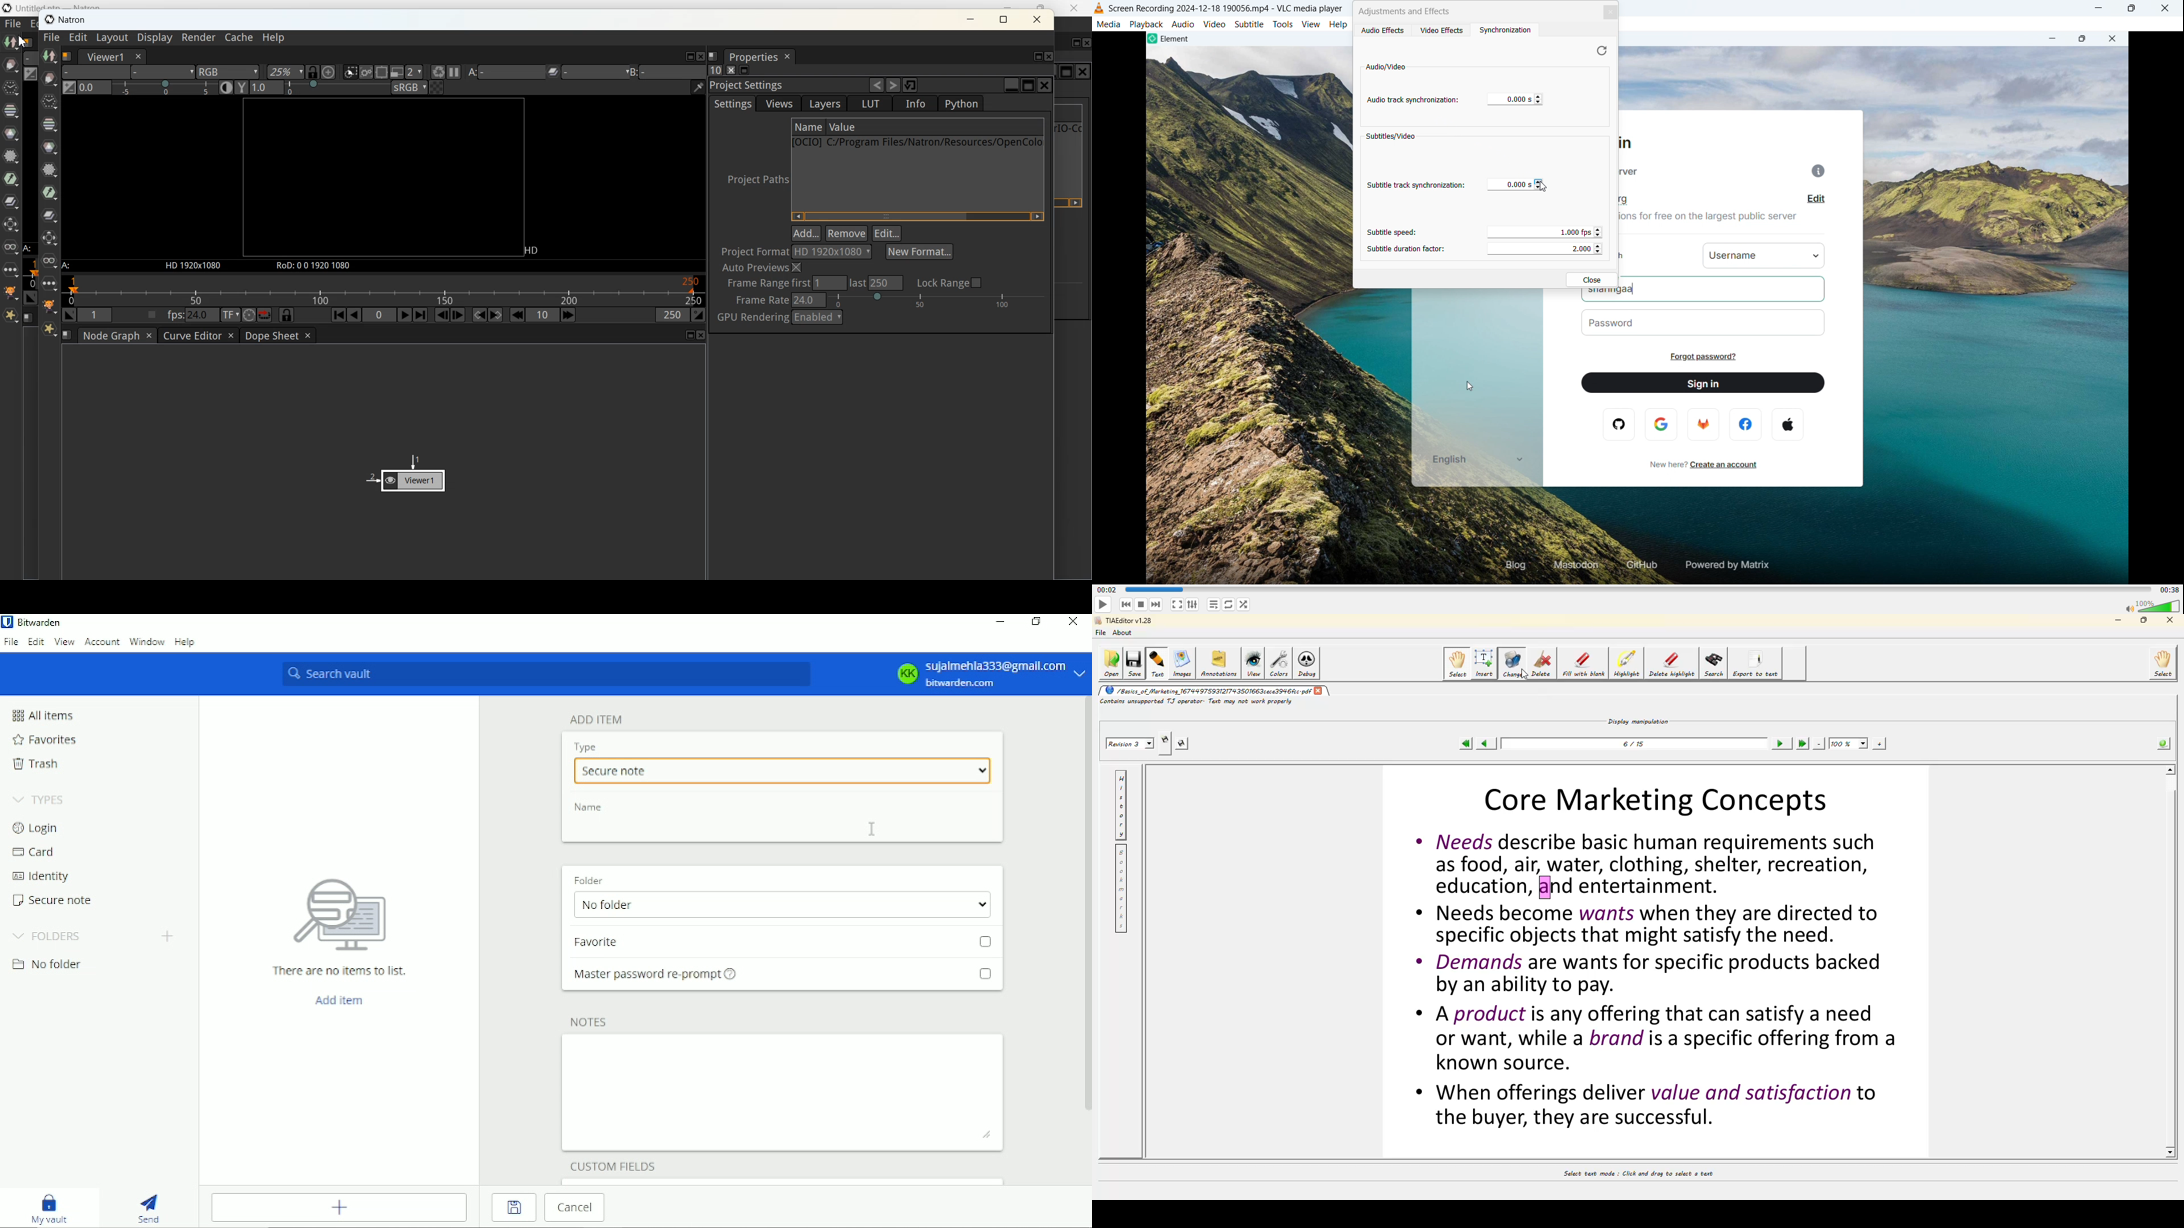  I want to click on Edit, so click(37, 642).